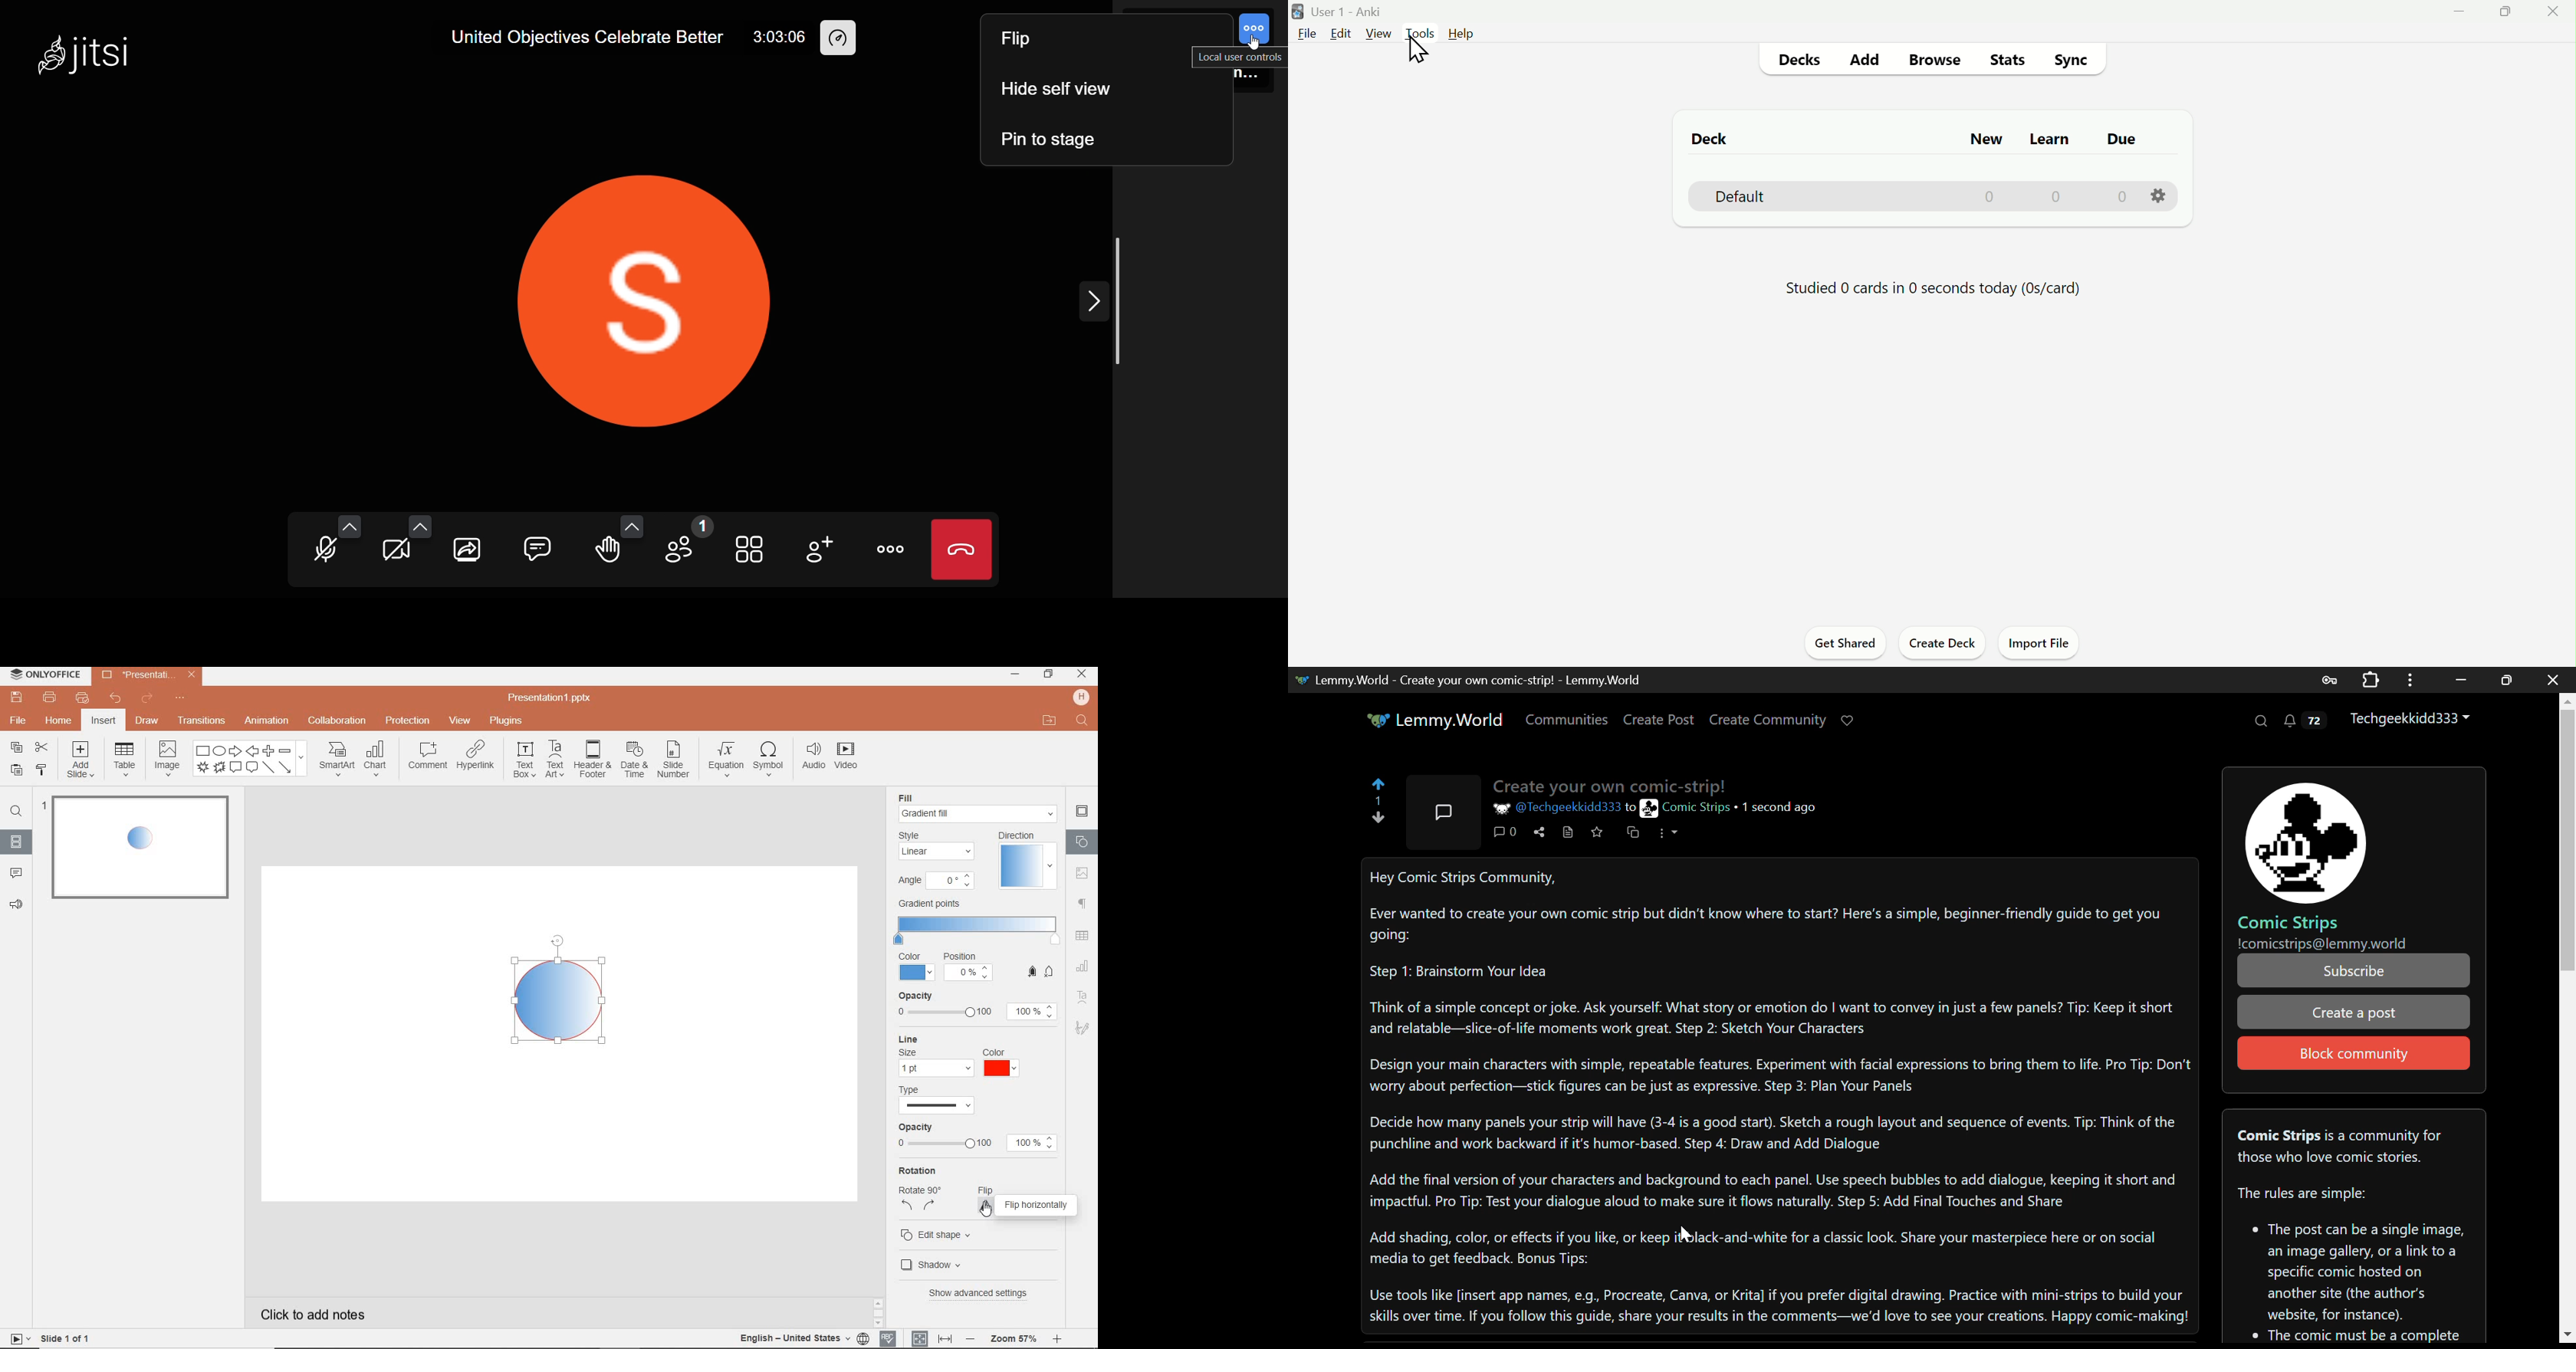 Image resolution: width=2576 pixels, height=1372 pixels. What do you see at coordinates (2373, 679) in the screenshot?
I see `Extensions` at bounding box center [2373, 679].